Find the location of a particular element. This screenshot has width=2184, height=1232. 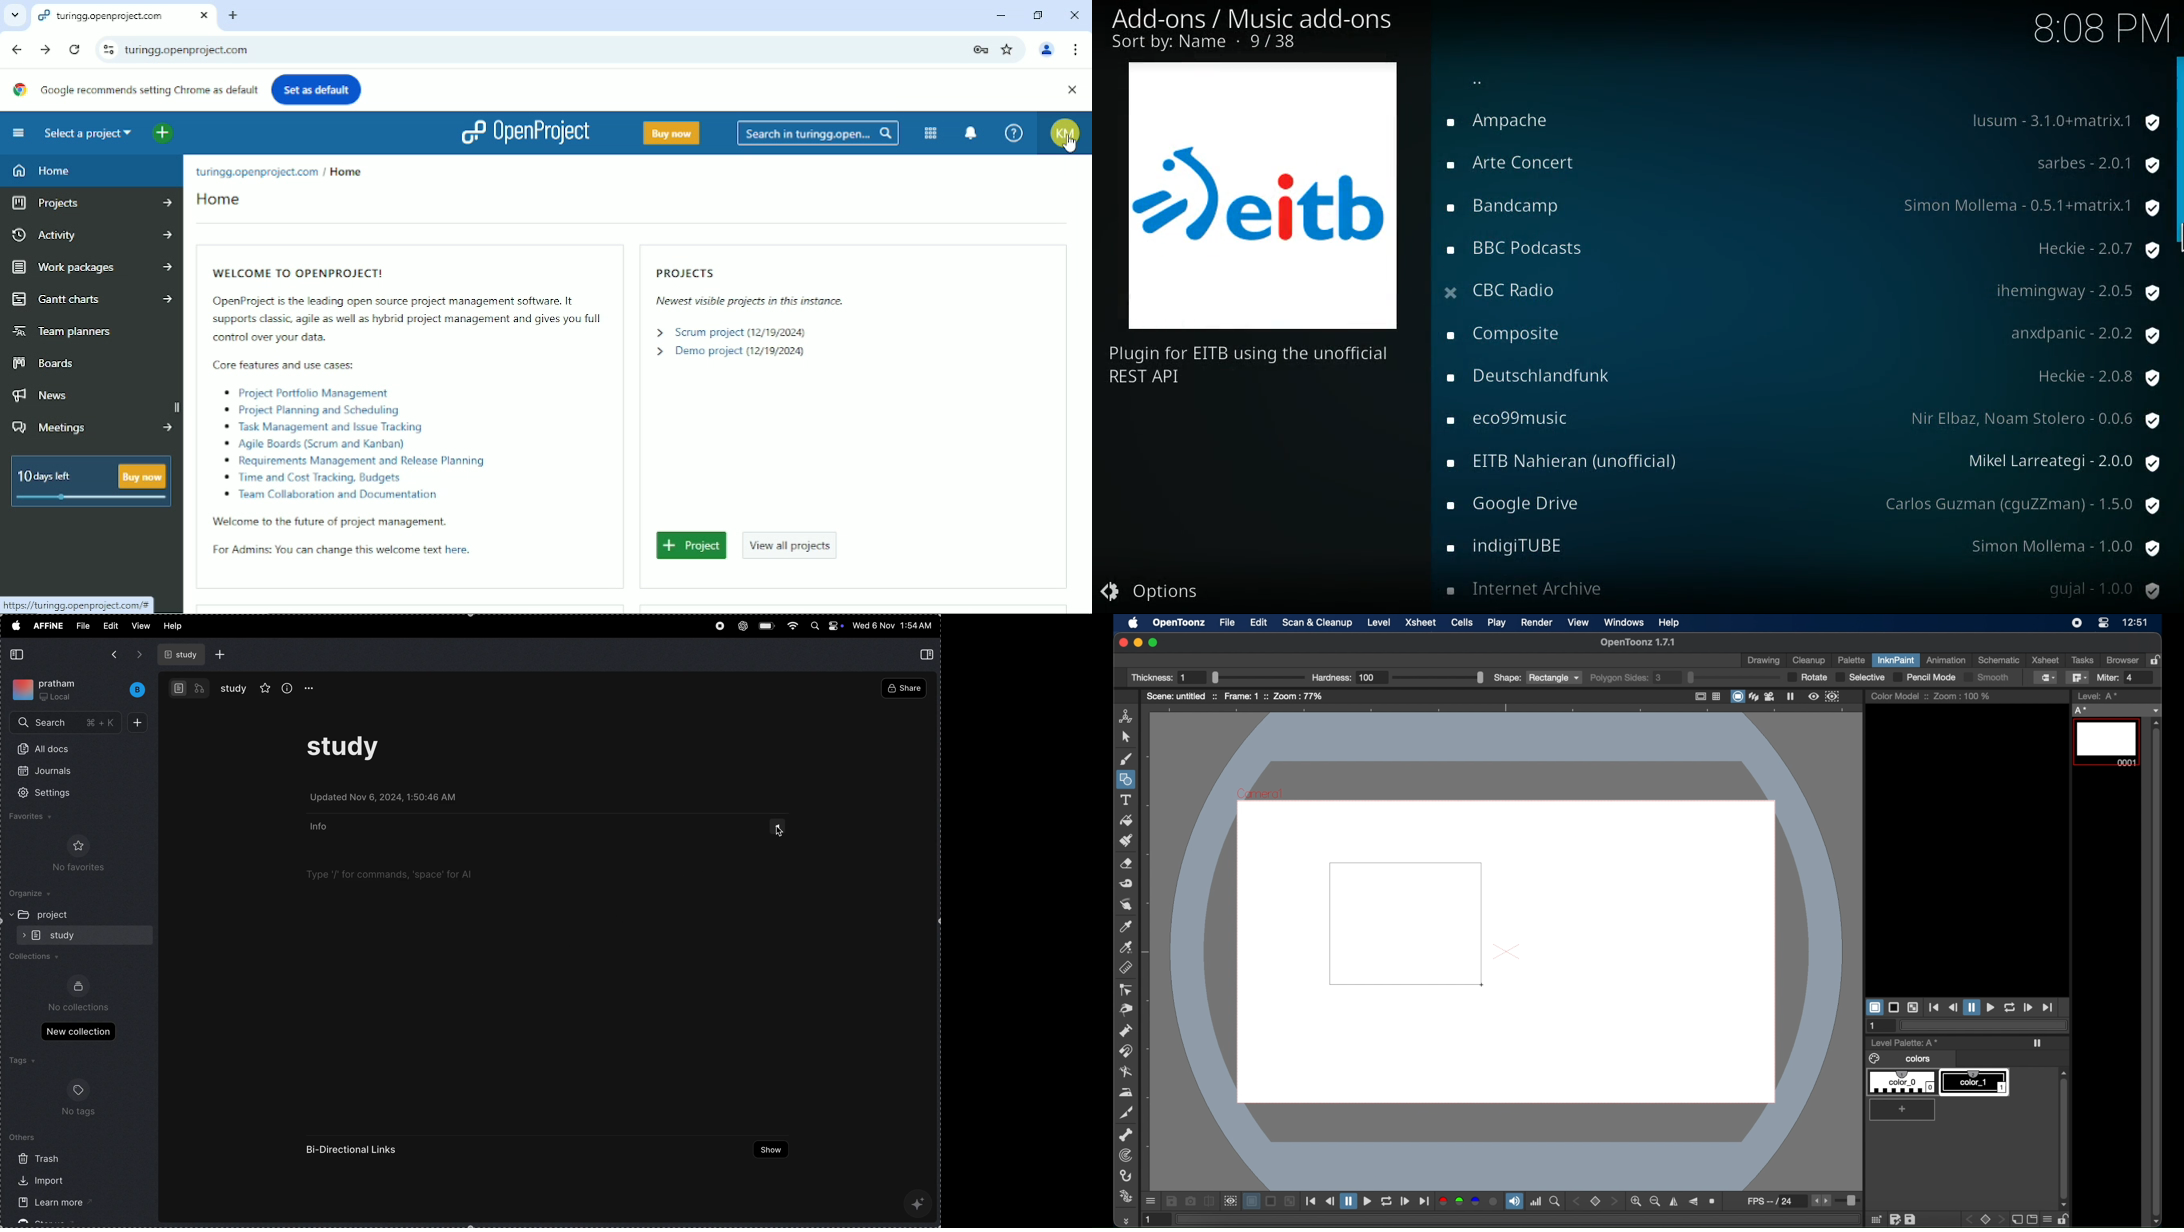

current site link : turingg.openproject.com is located at coordinates (539, 49).